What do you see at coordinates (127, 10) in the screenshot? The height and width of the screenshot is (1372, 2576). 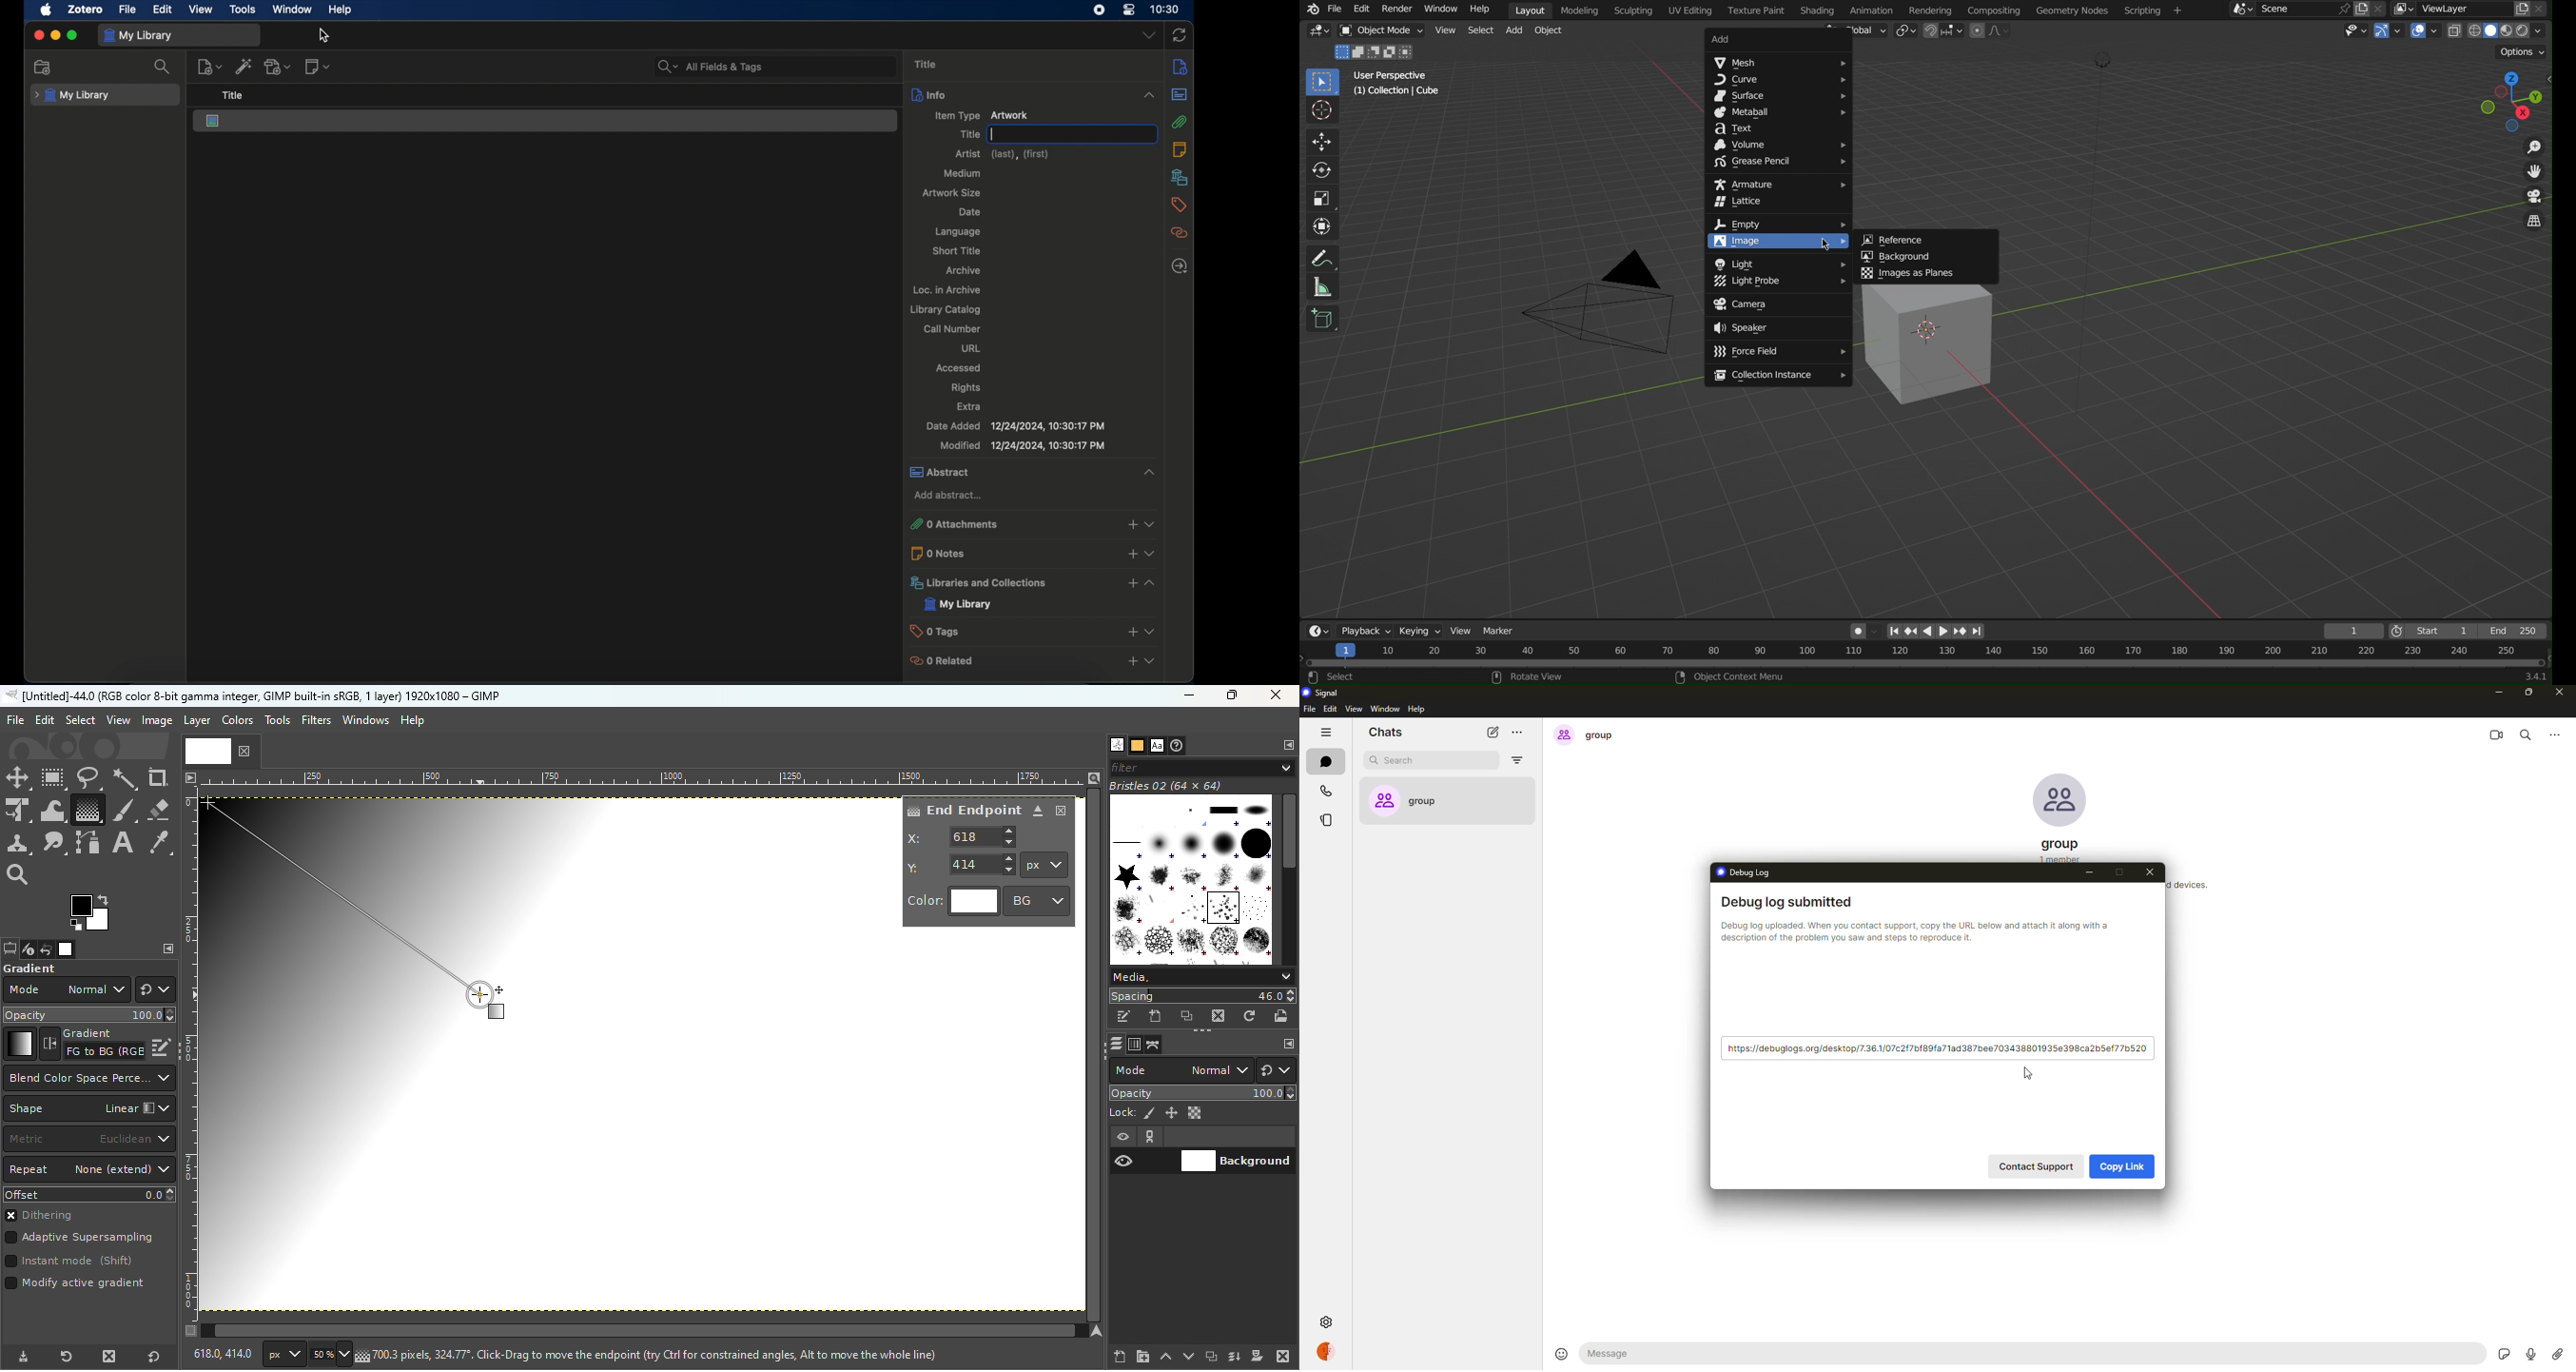 I see `file` at bounding box center [127, 10].